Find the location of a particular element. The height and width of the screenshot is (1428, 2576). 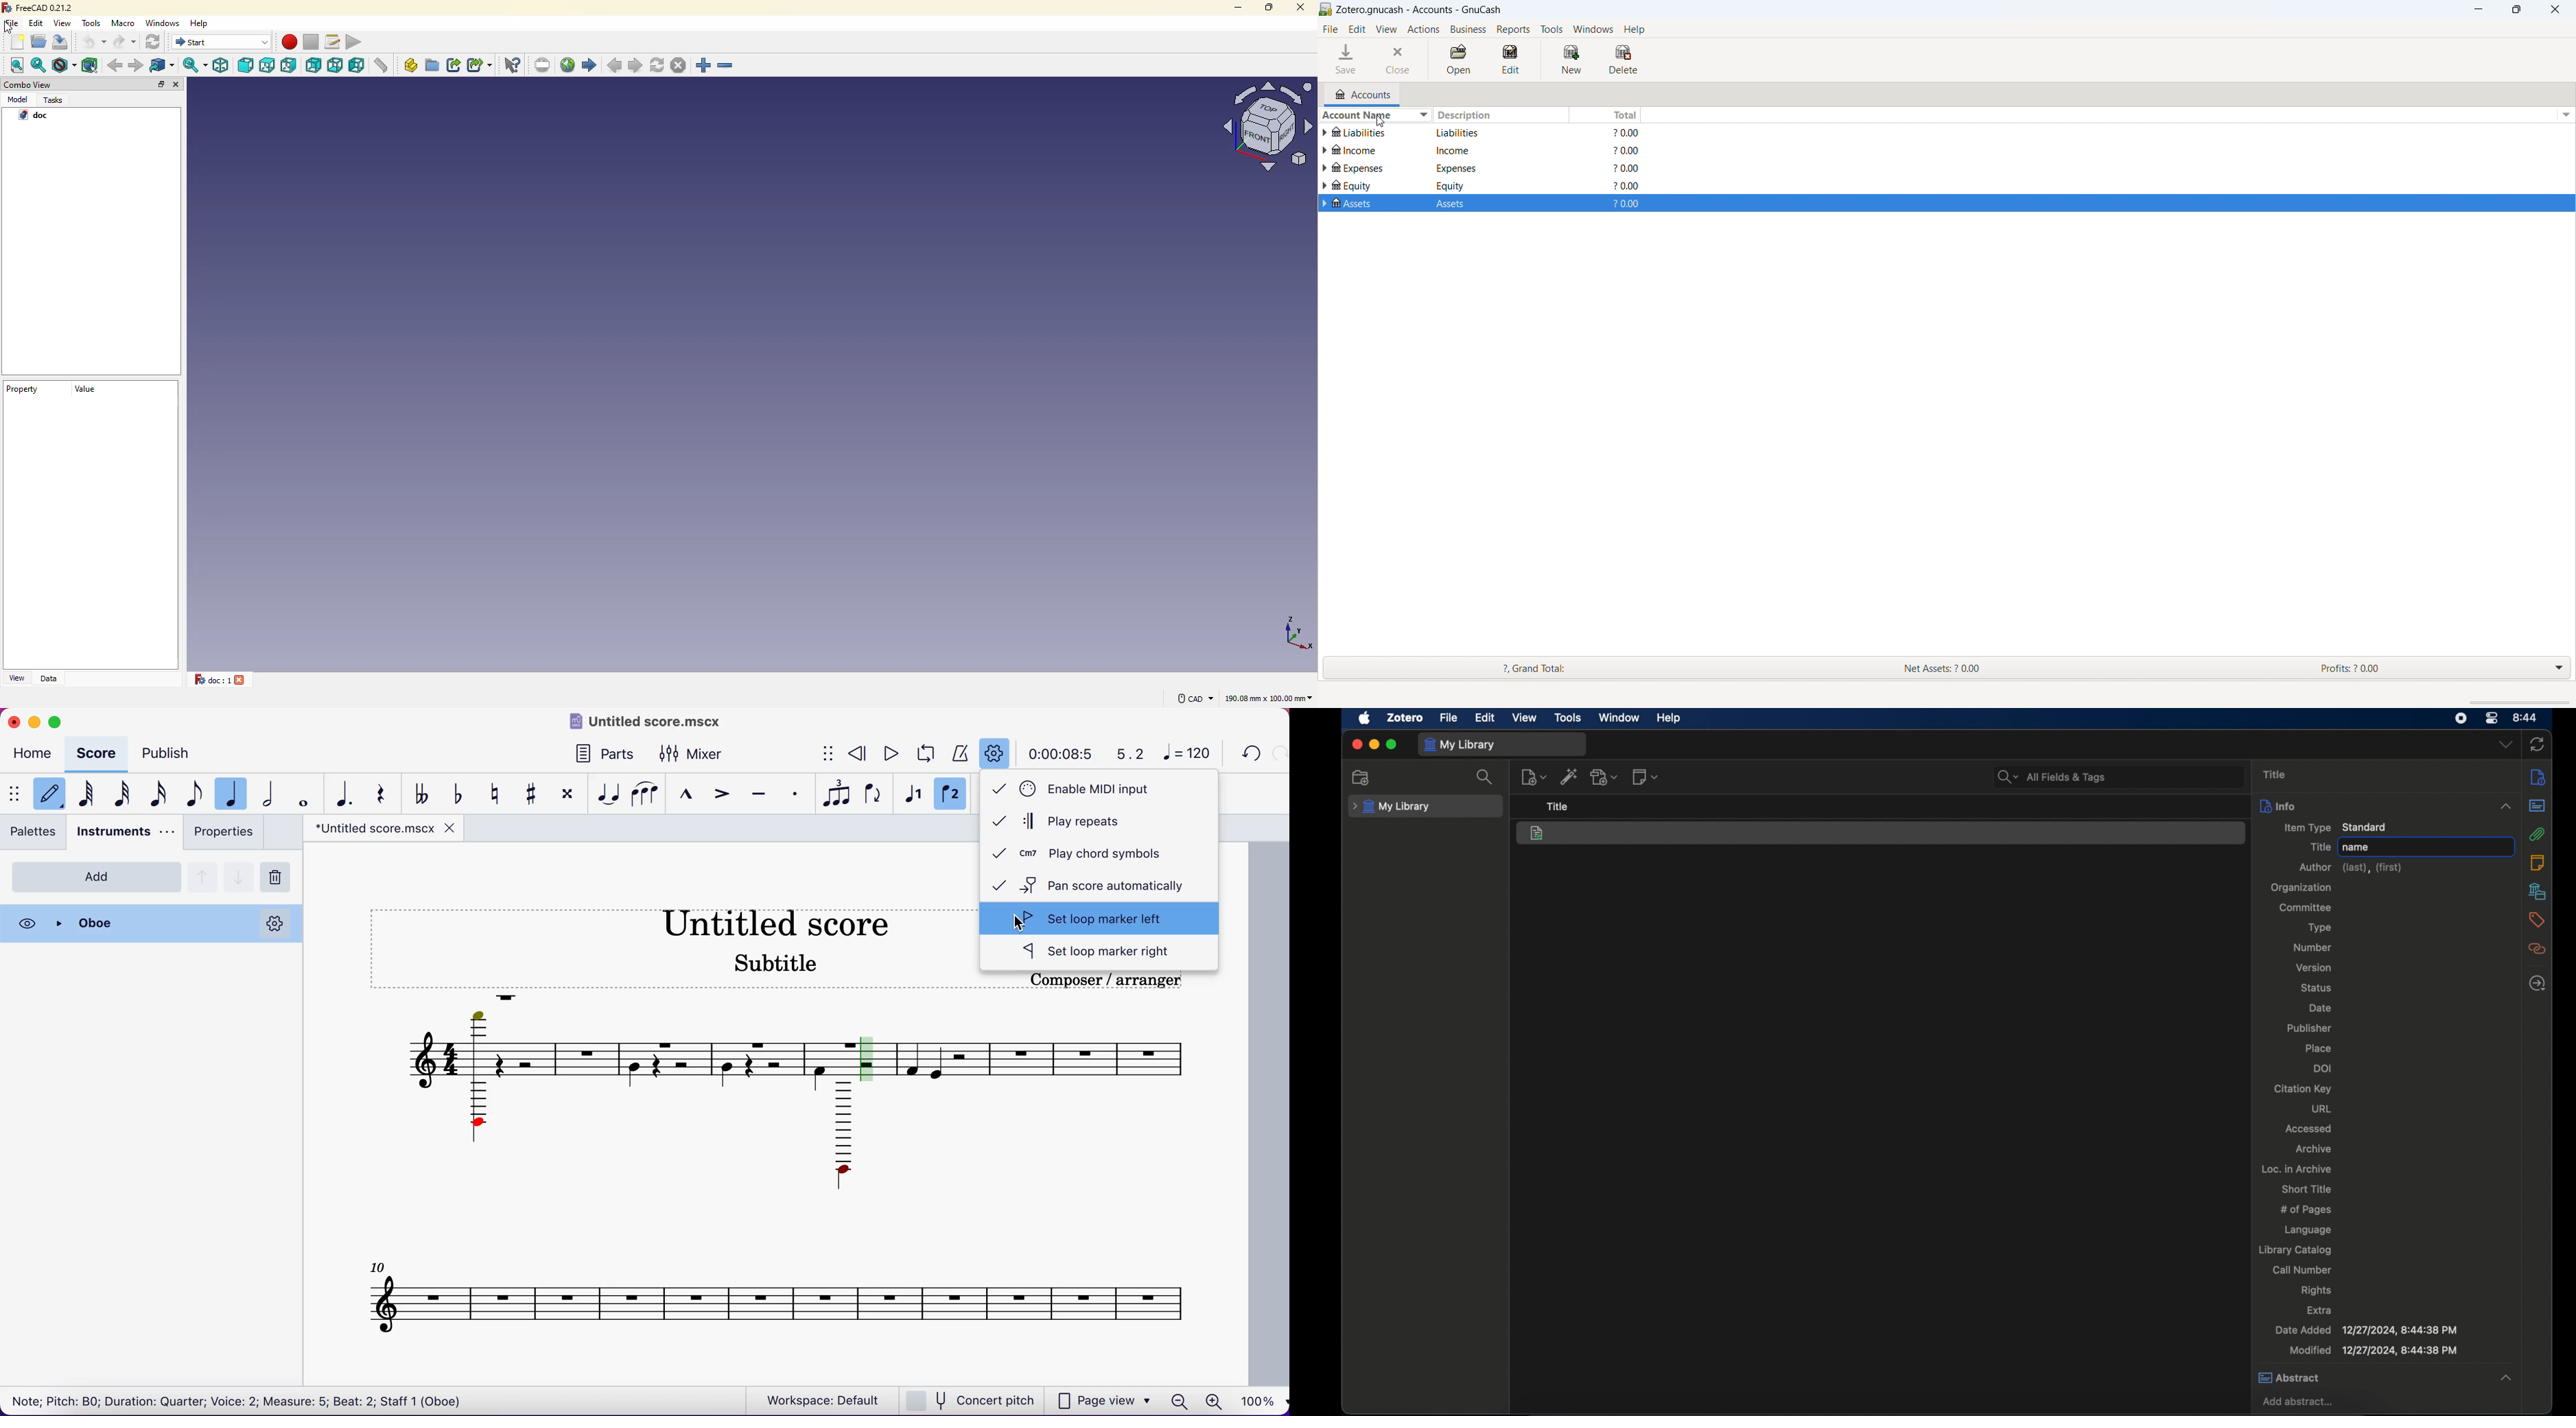

toggle double flat is located at coordinates (422, 794).